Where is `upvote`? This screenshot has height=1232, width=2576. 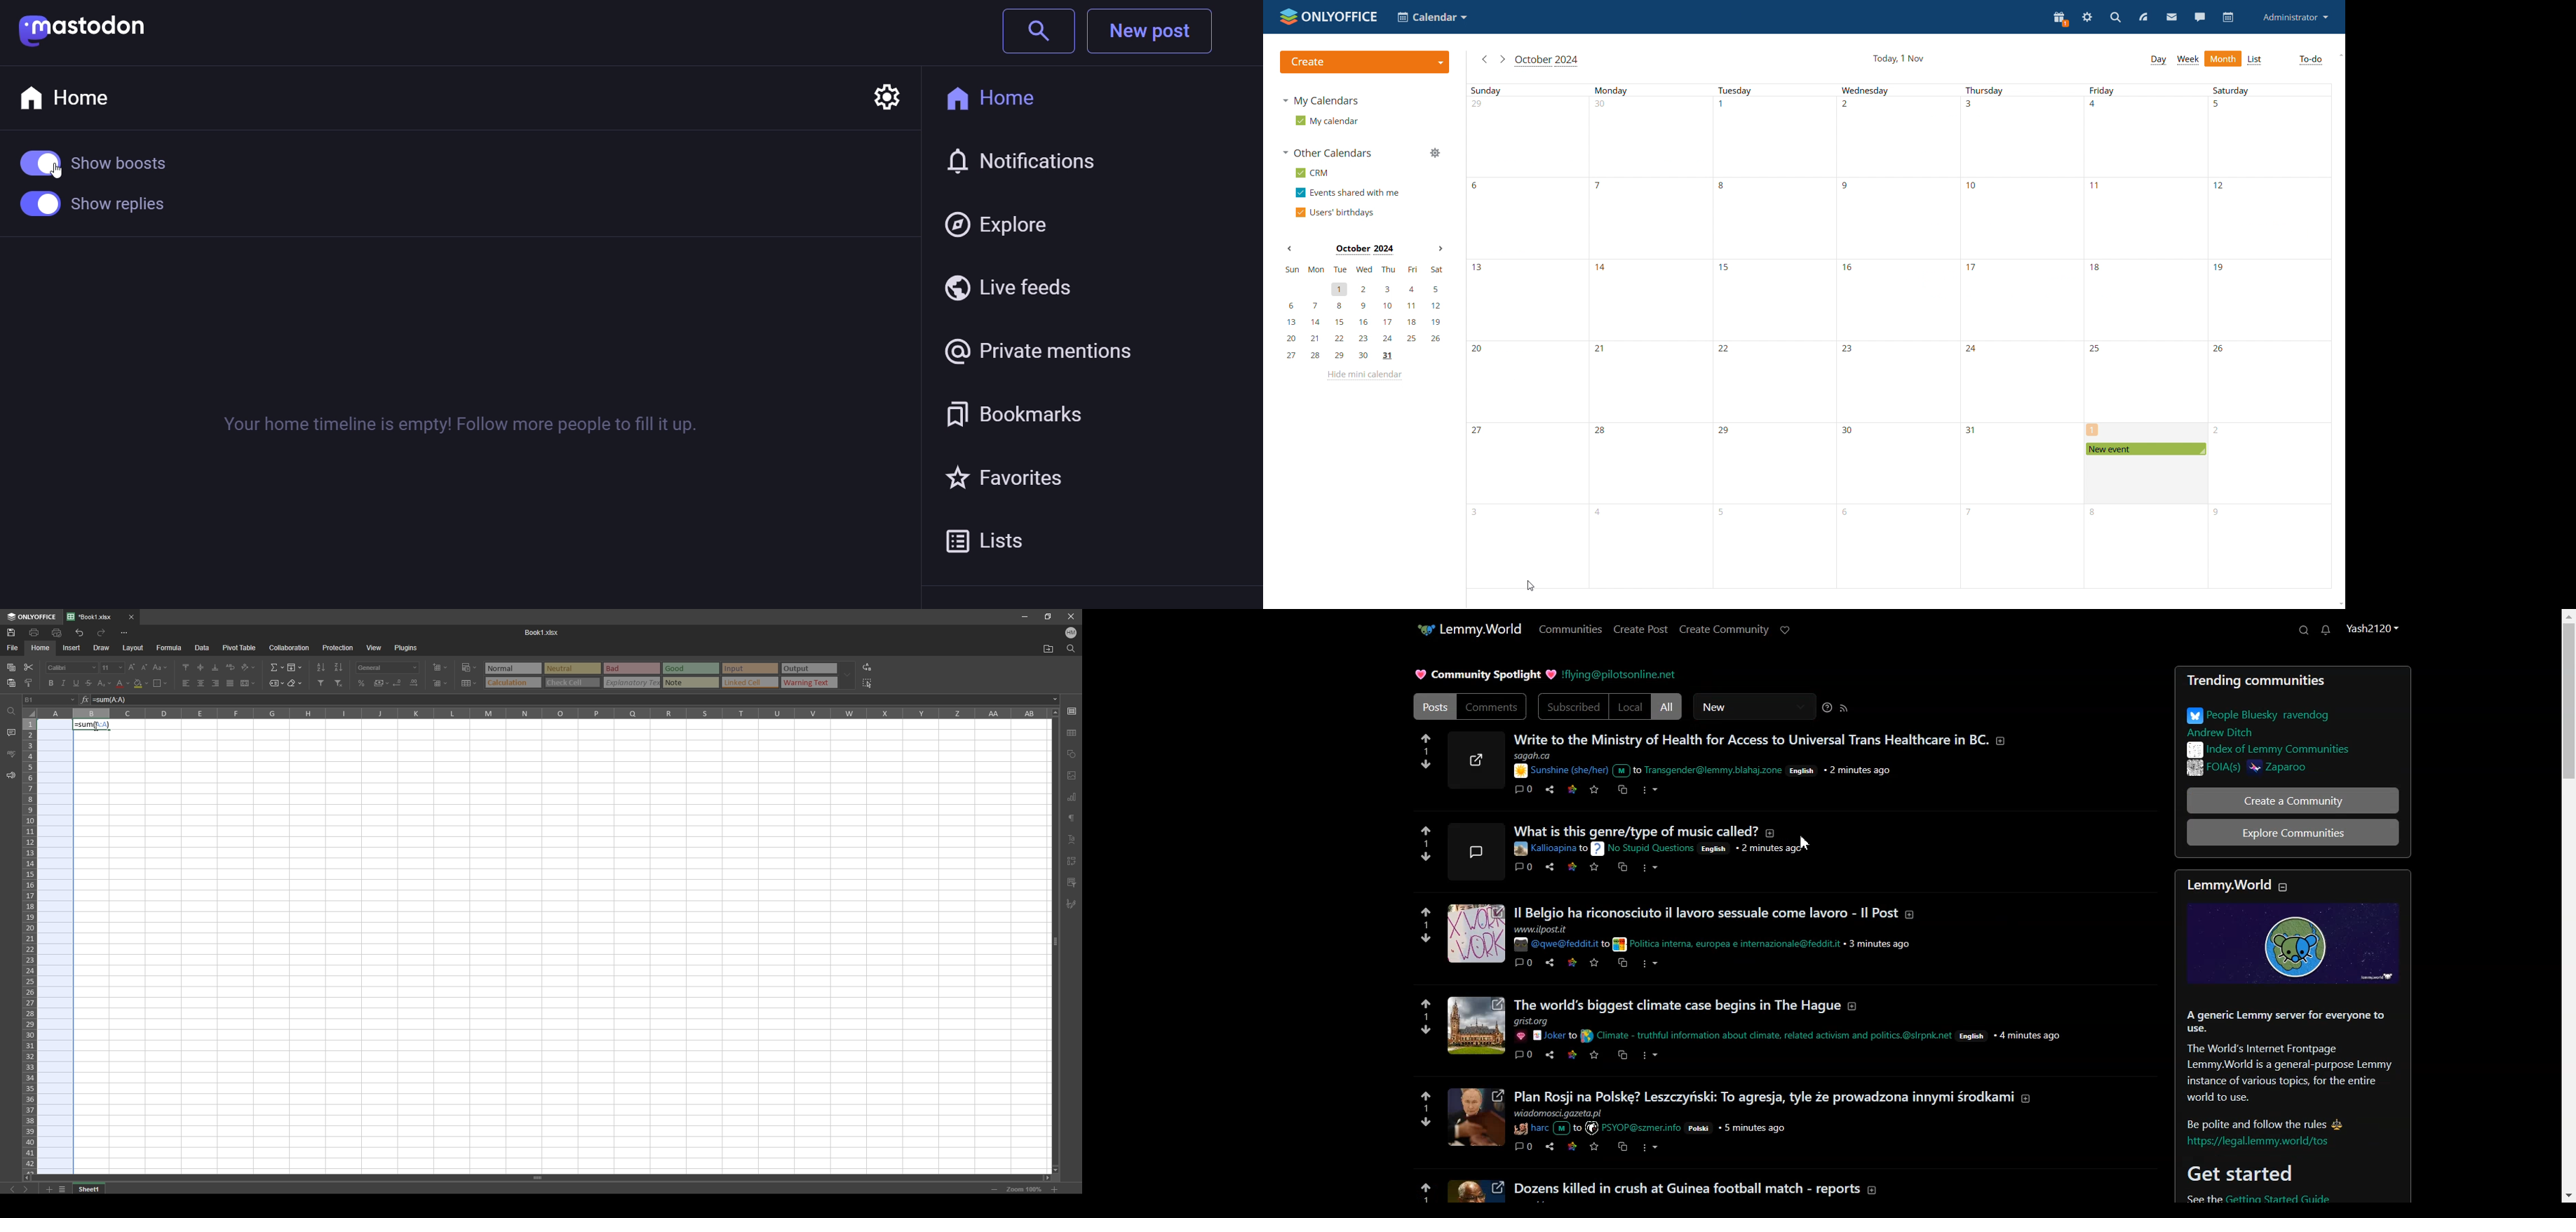
upvote is located at coordinates (1426, 913).